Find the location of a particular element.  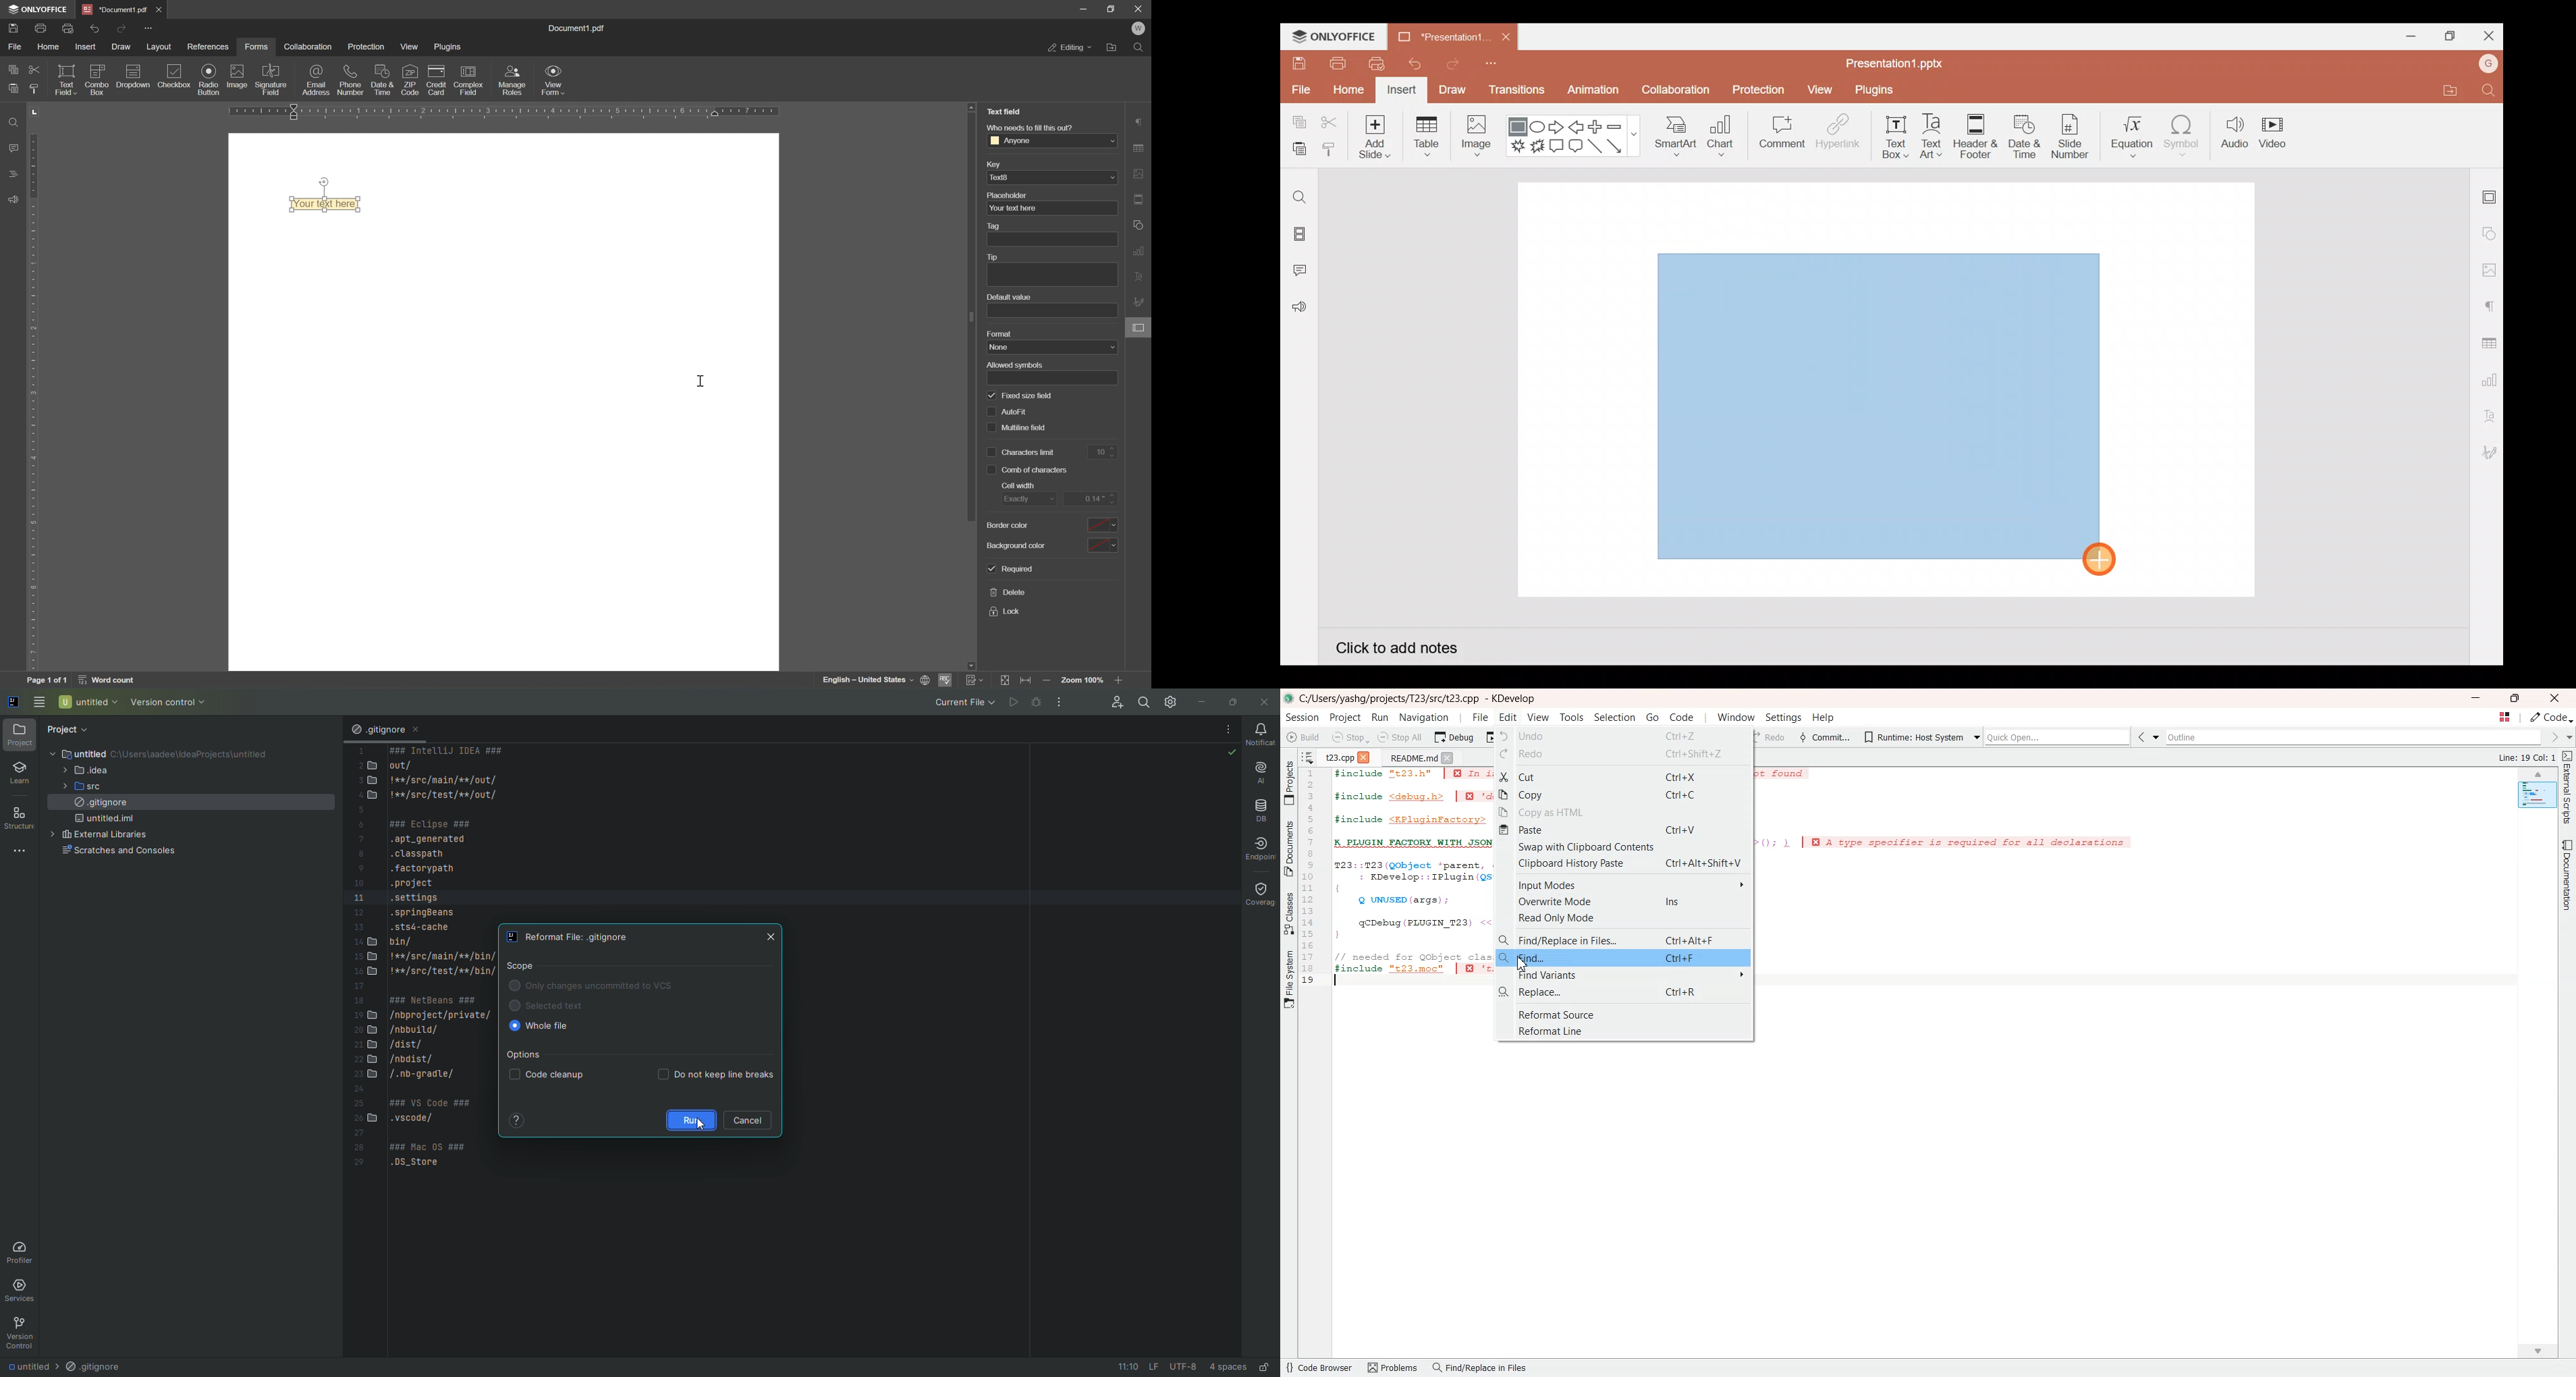

Redo is located at coordinates (1448, 63).